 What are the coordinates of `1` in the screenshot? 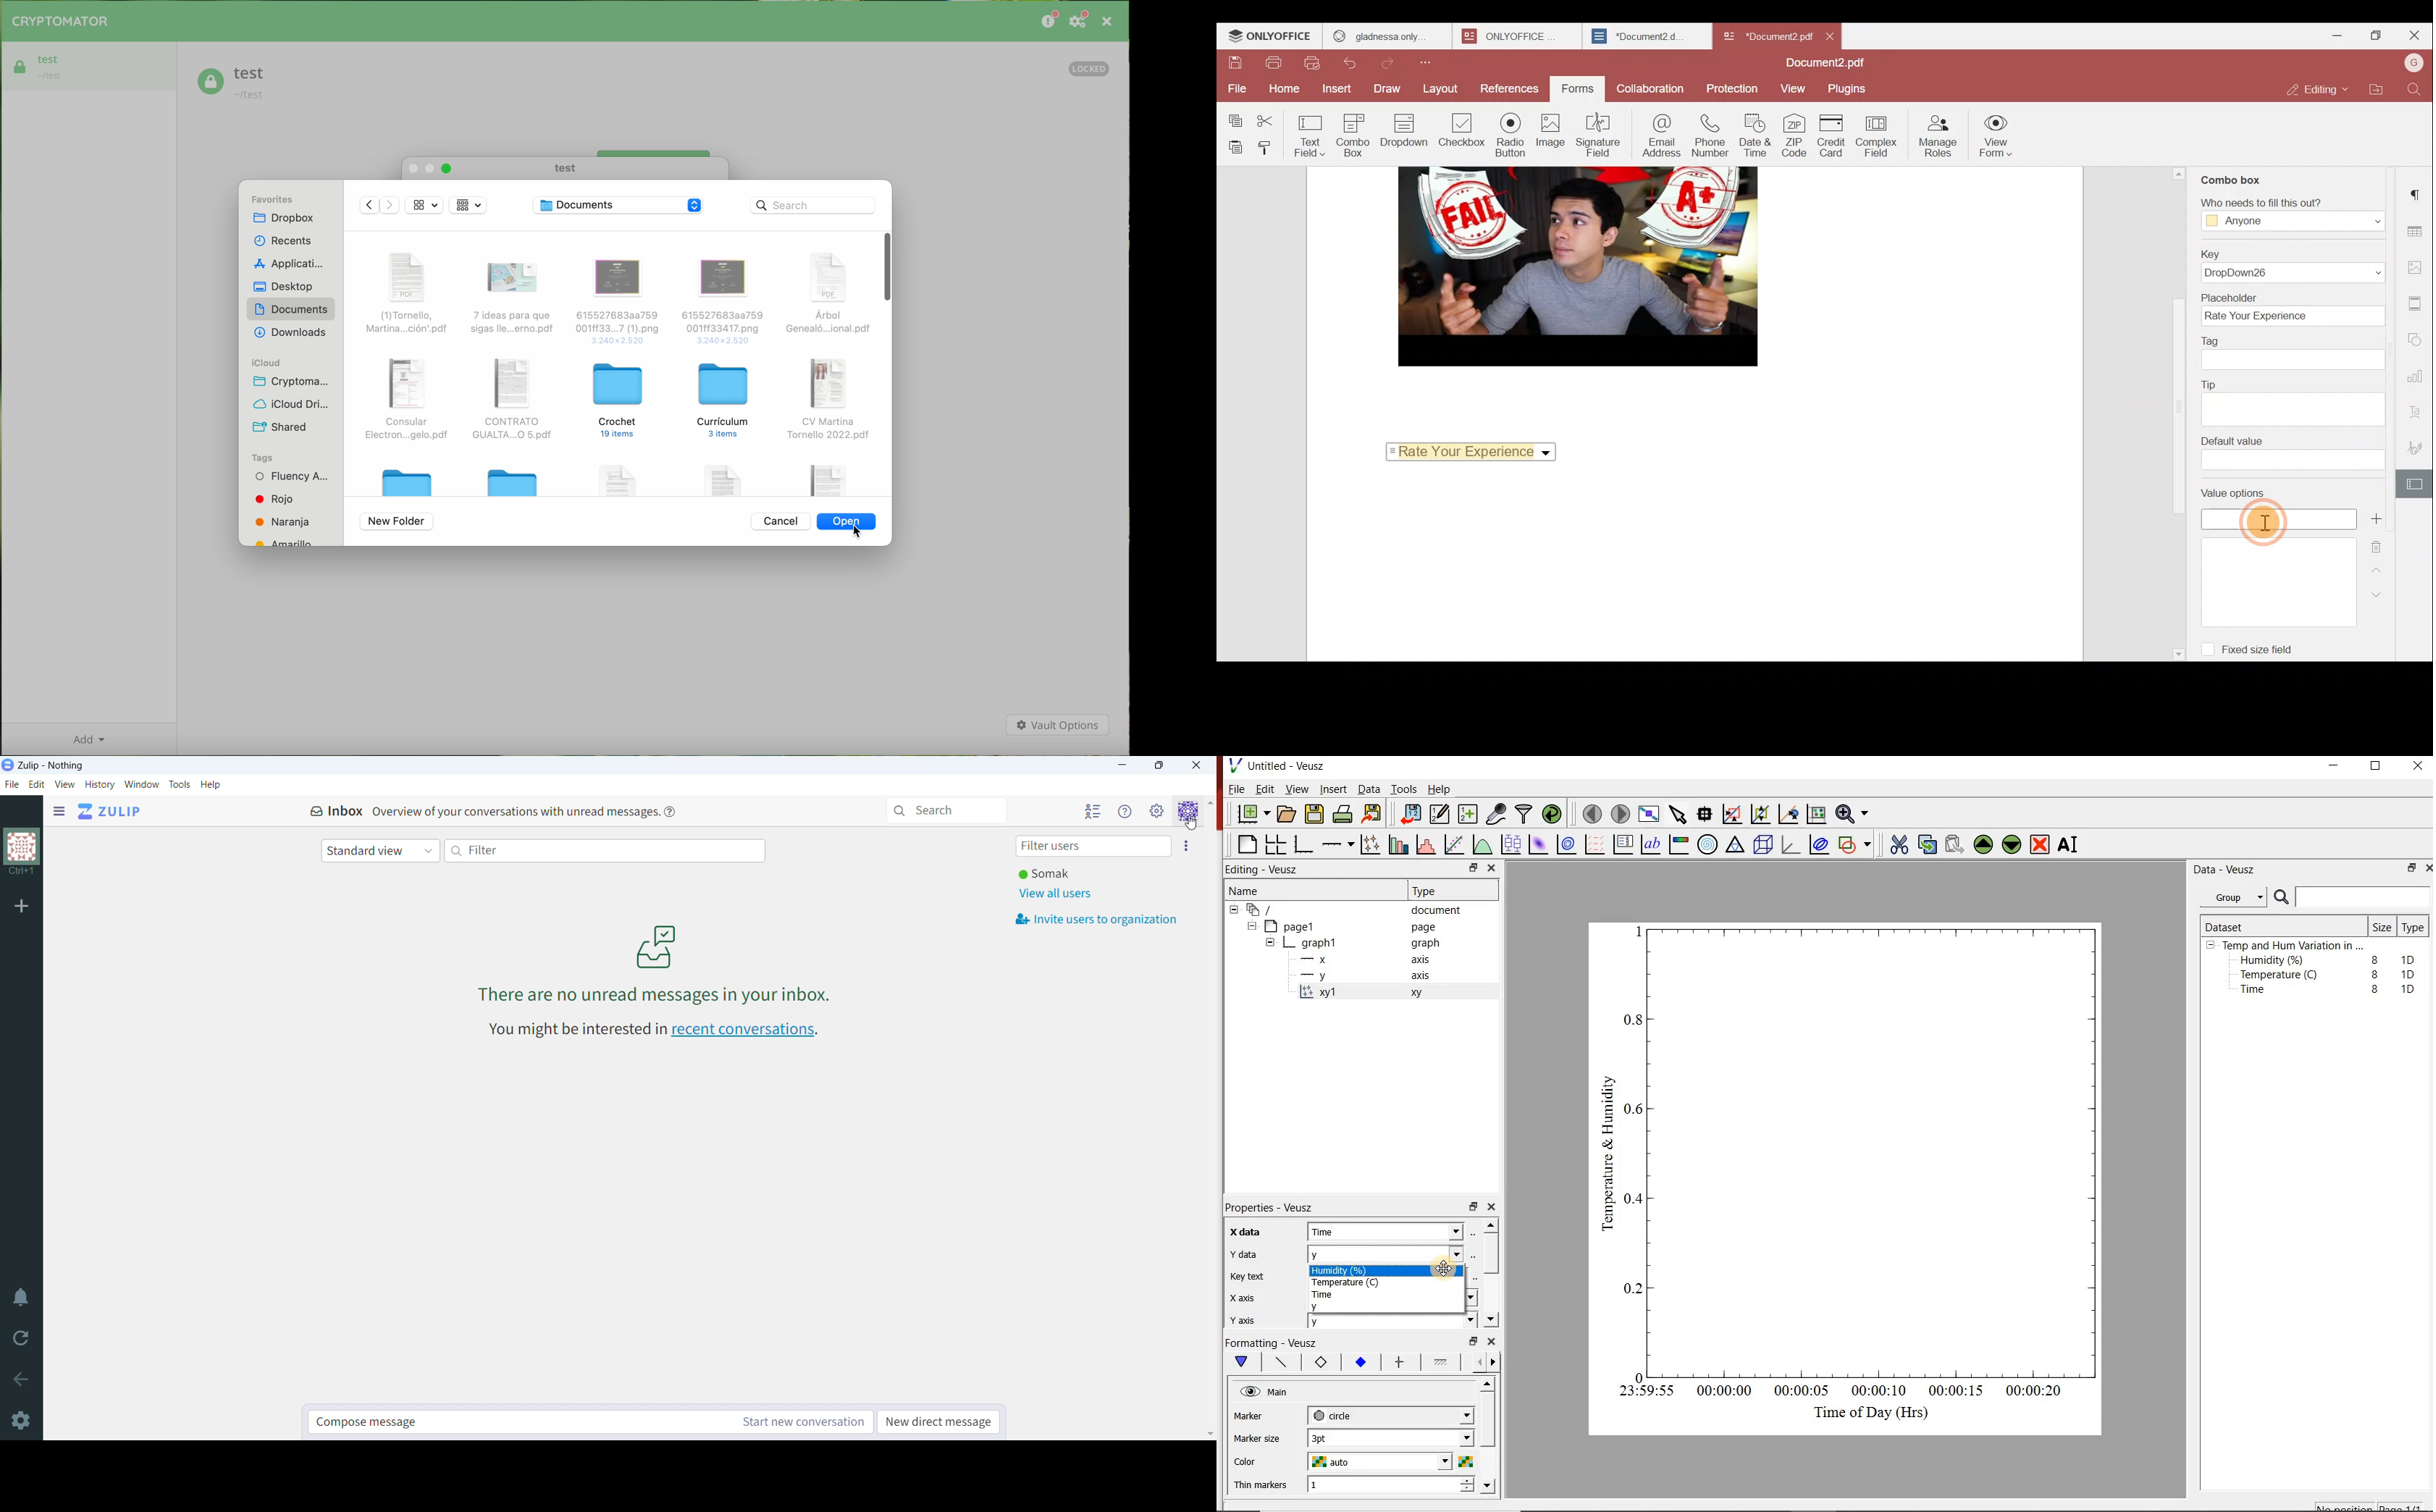 It's located at (1356, 1486).